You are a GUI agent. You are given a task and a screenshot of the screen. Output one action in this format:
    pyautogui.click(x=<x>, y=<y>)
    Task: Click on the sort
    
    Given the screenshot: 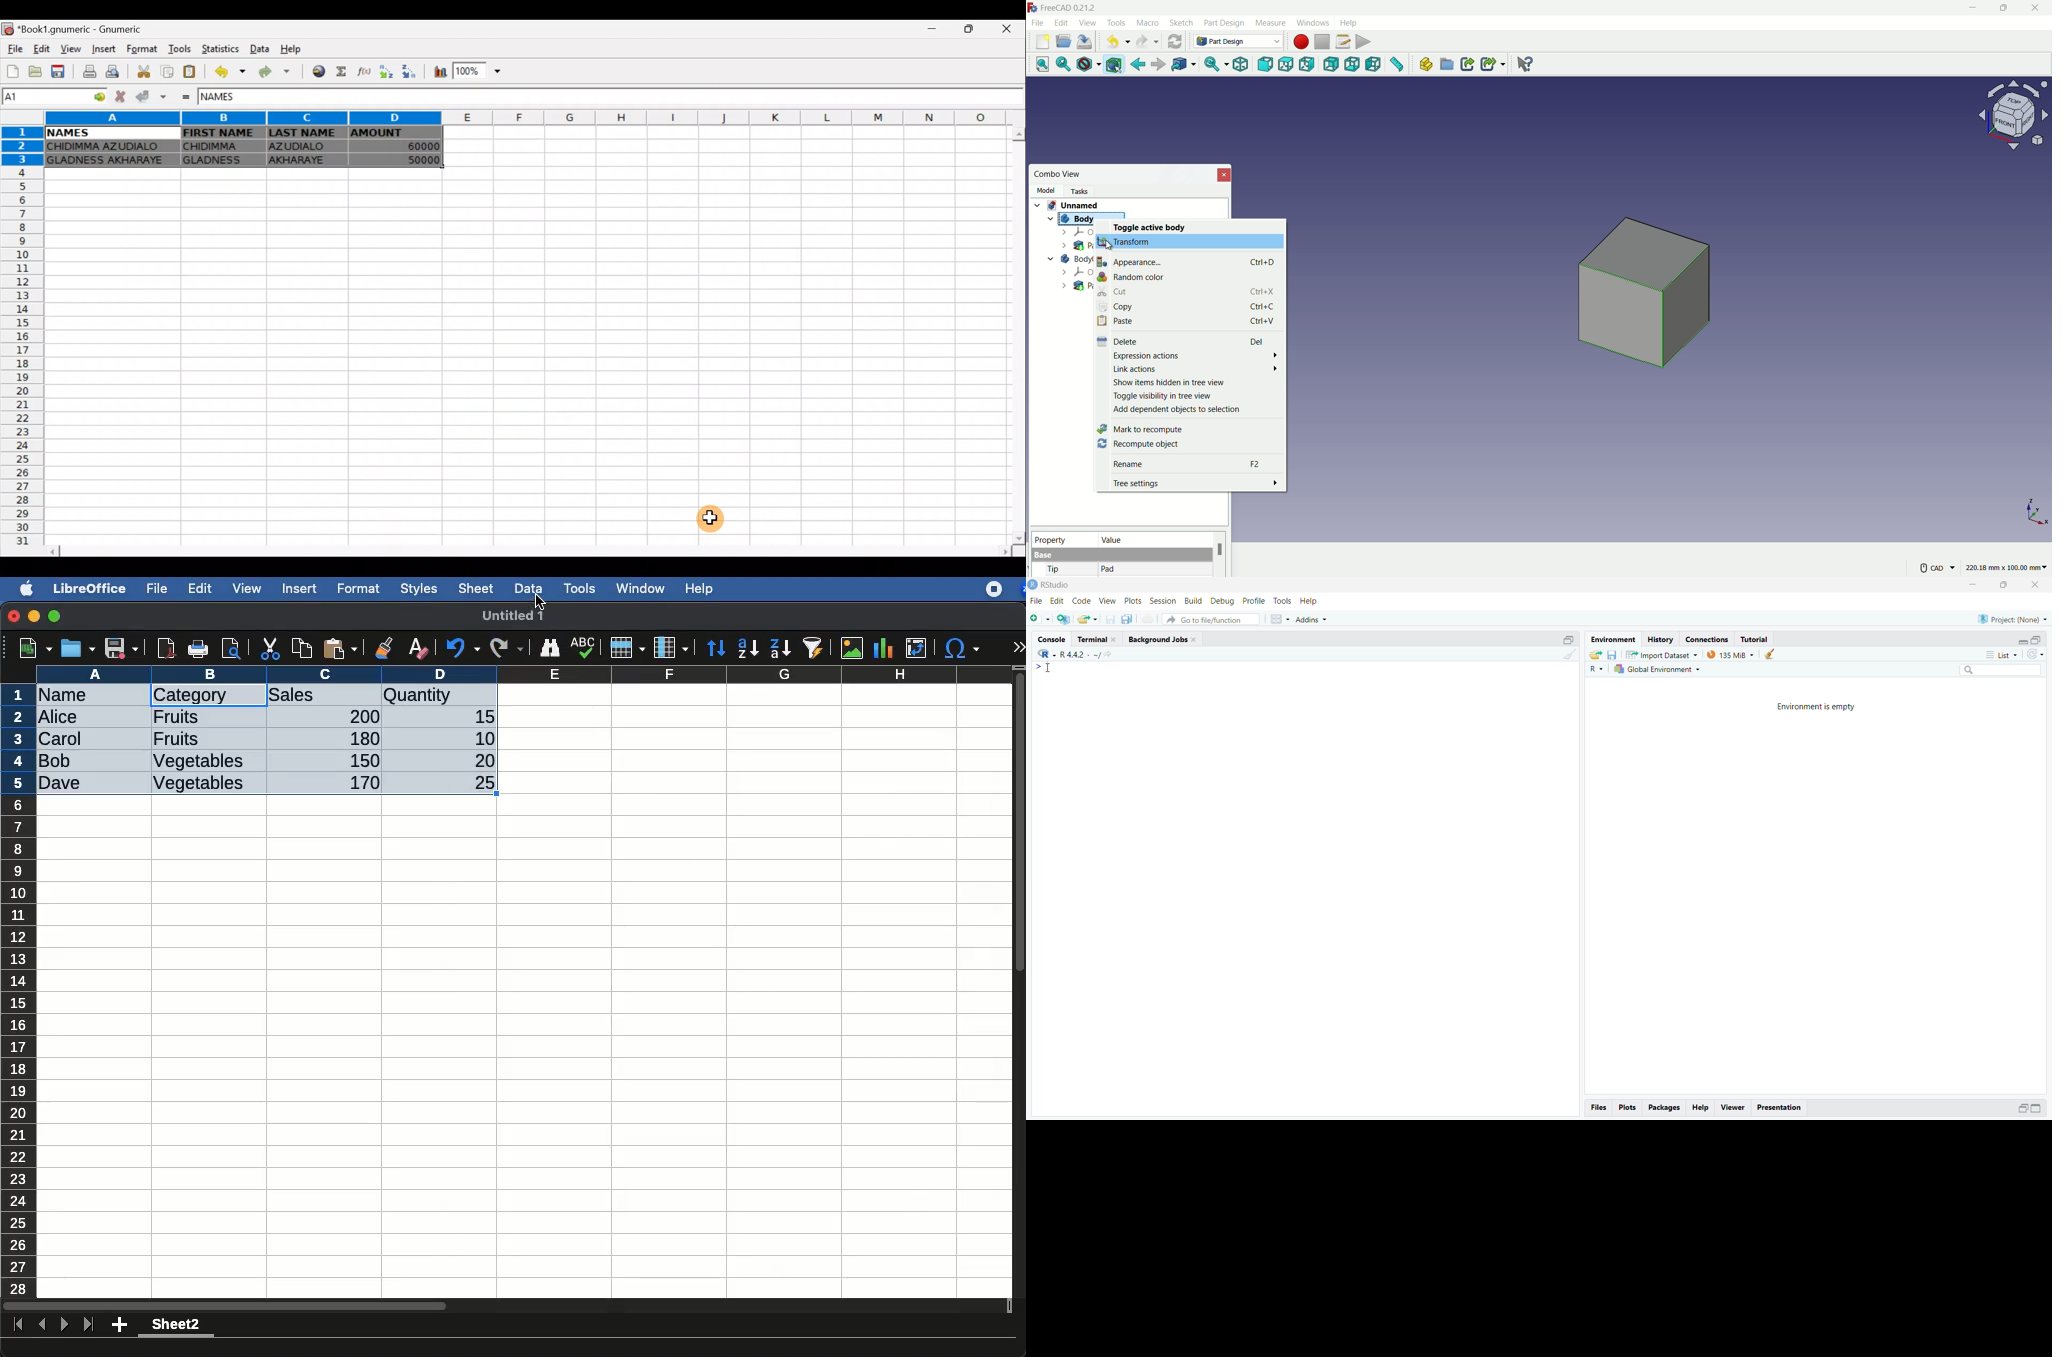 What is the action you would take?
    pyautogui.click(x=715, y=649)
    